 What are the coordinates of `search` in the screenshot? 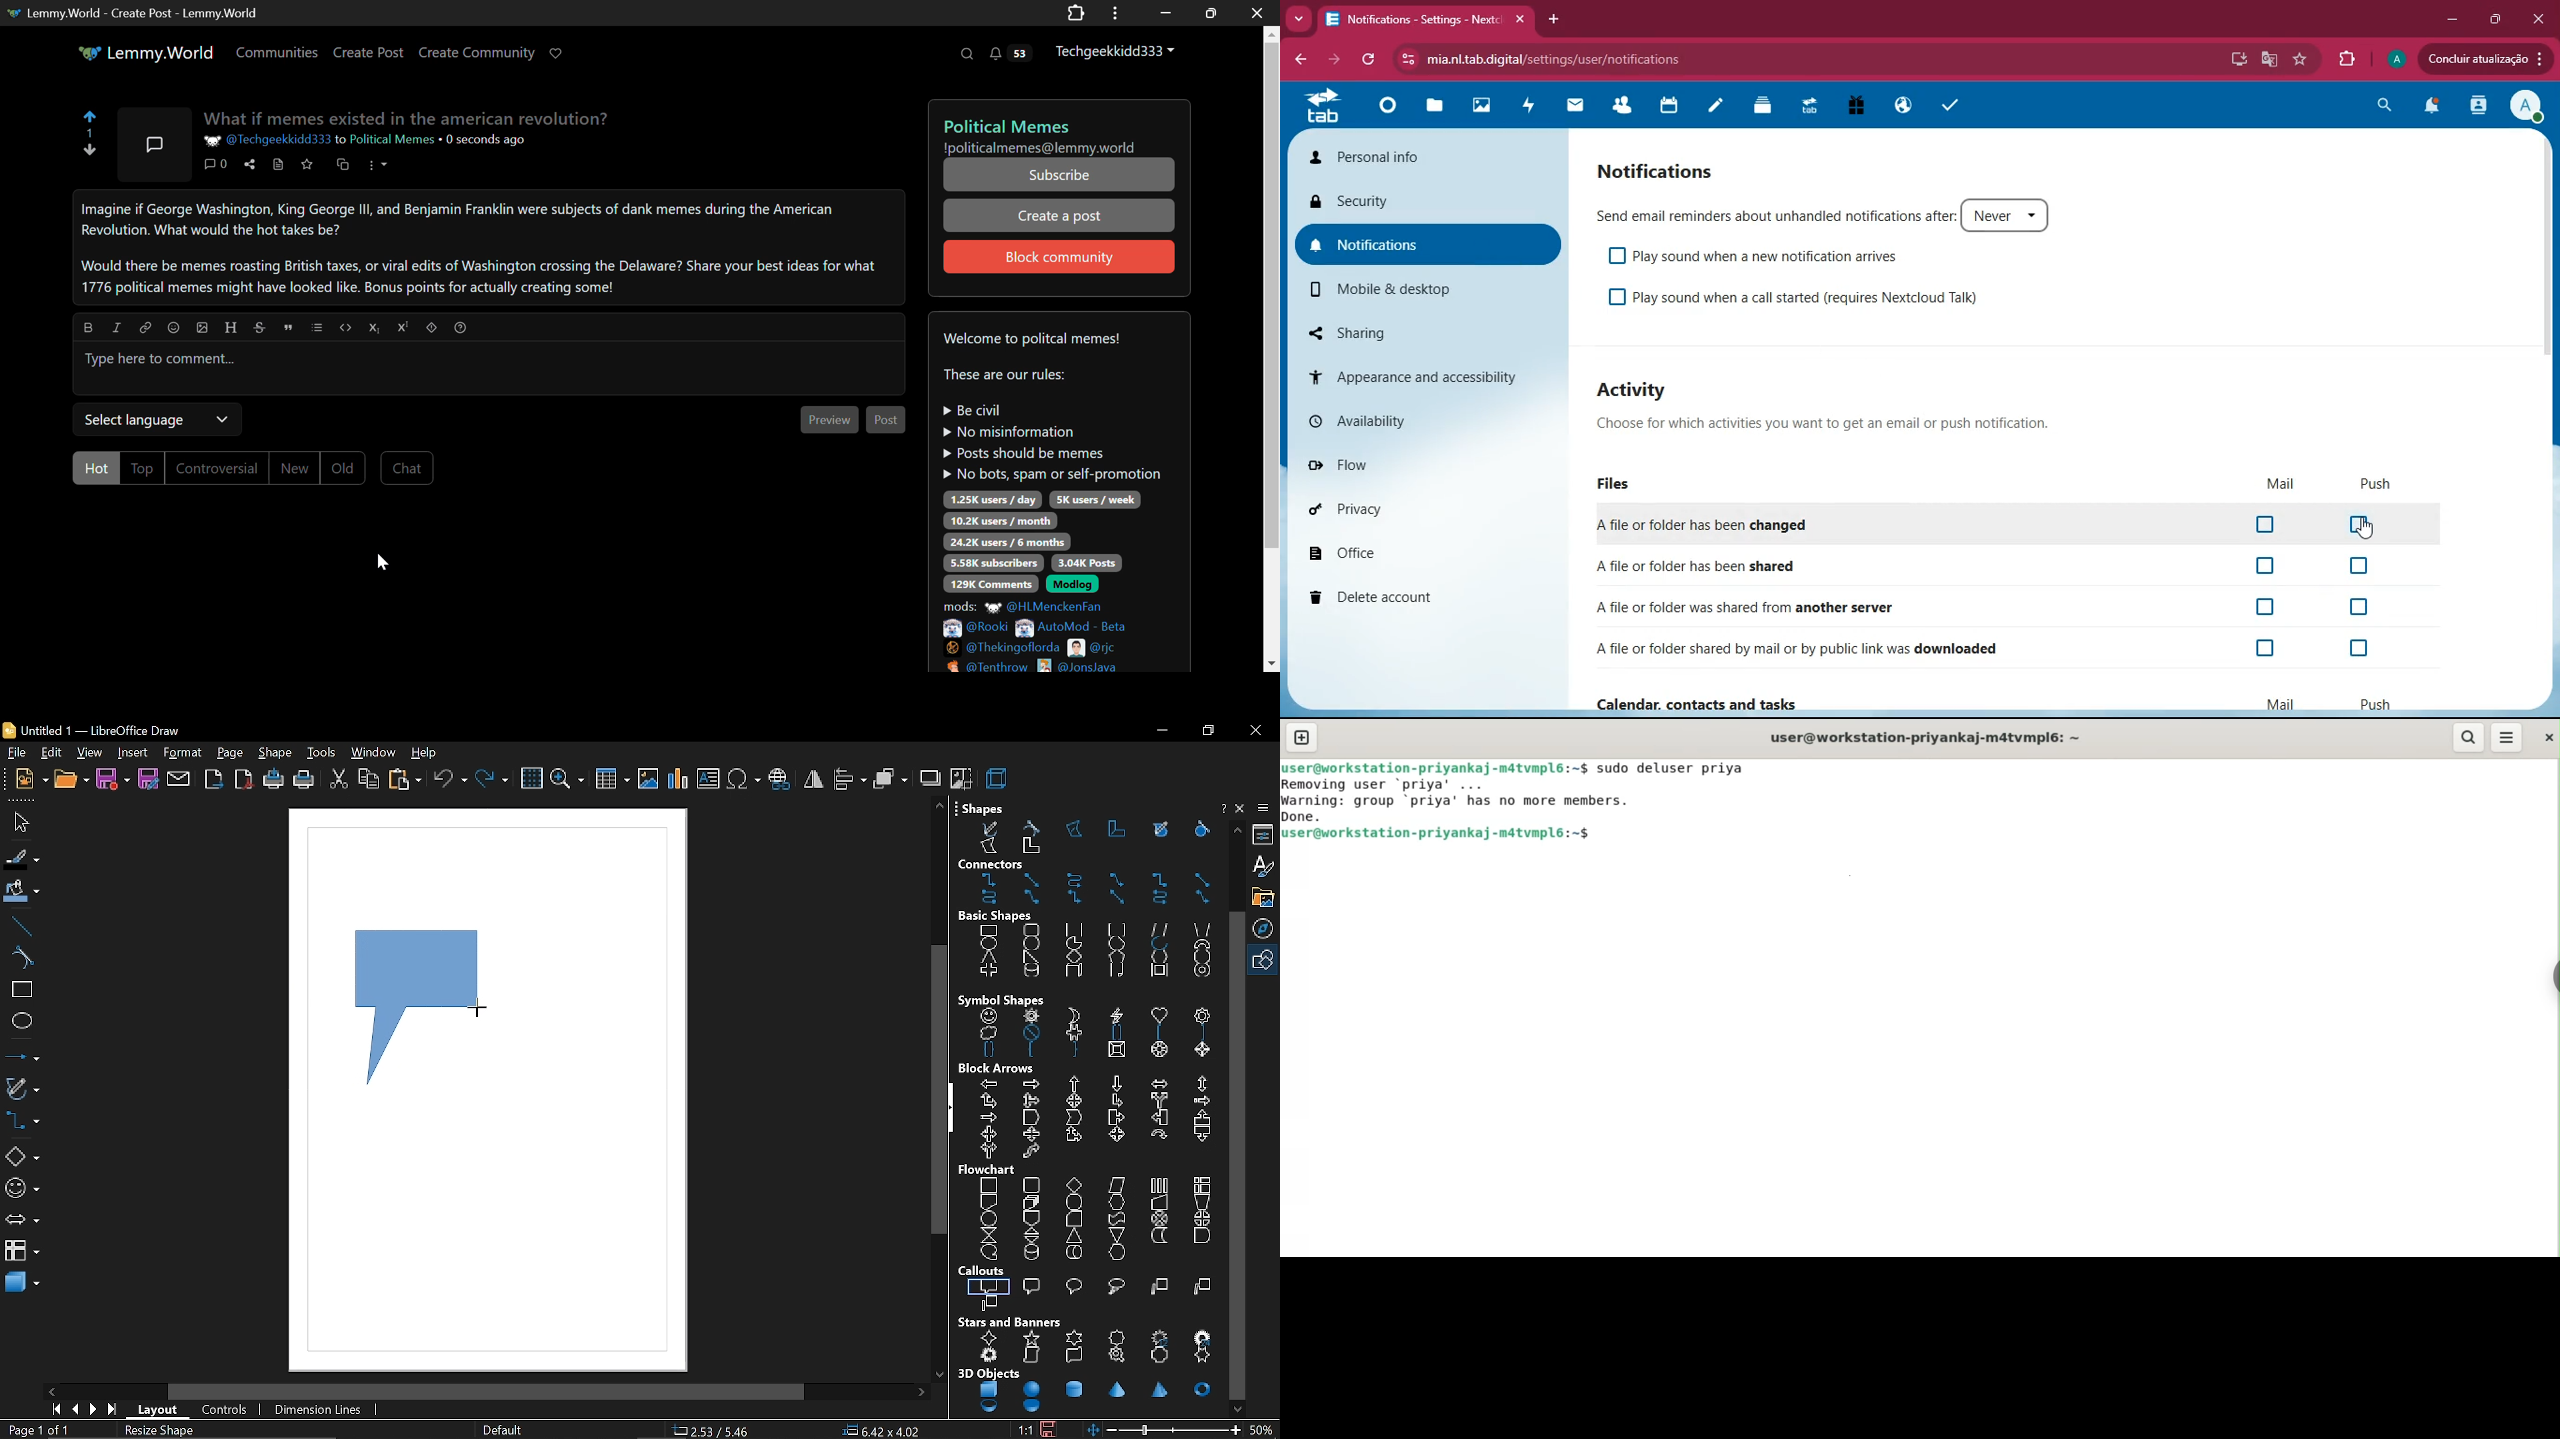 It's located at (2382, 107).